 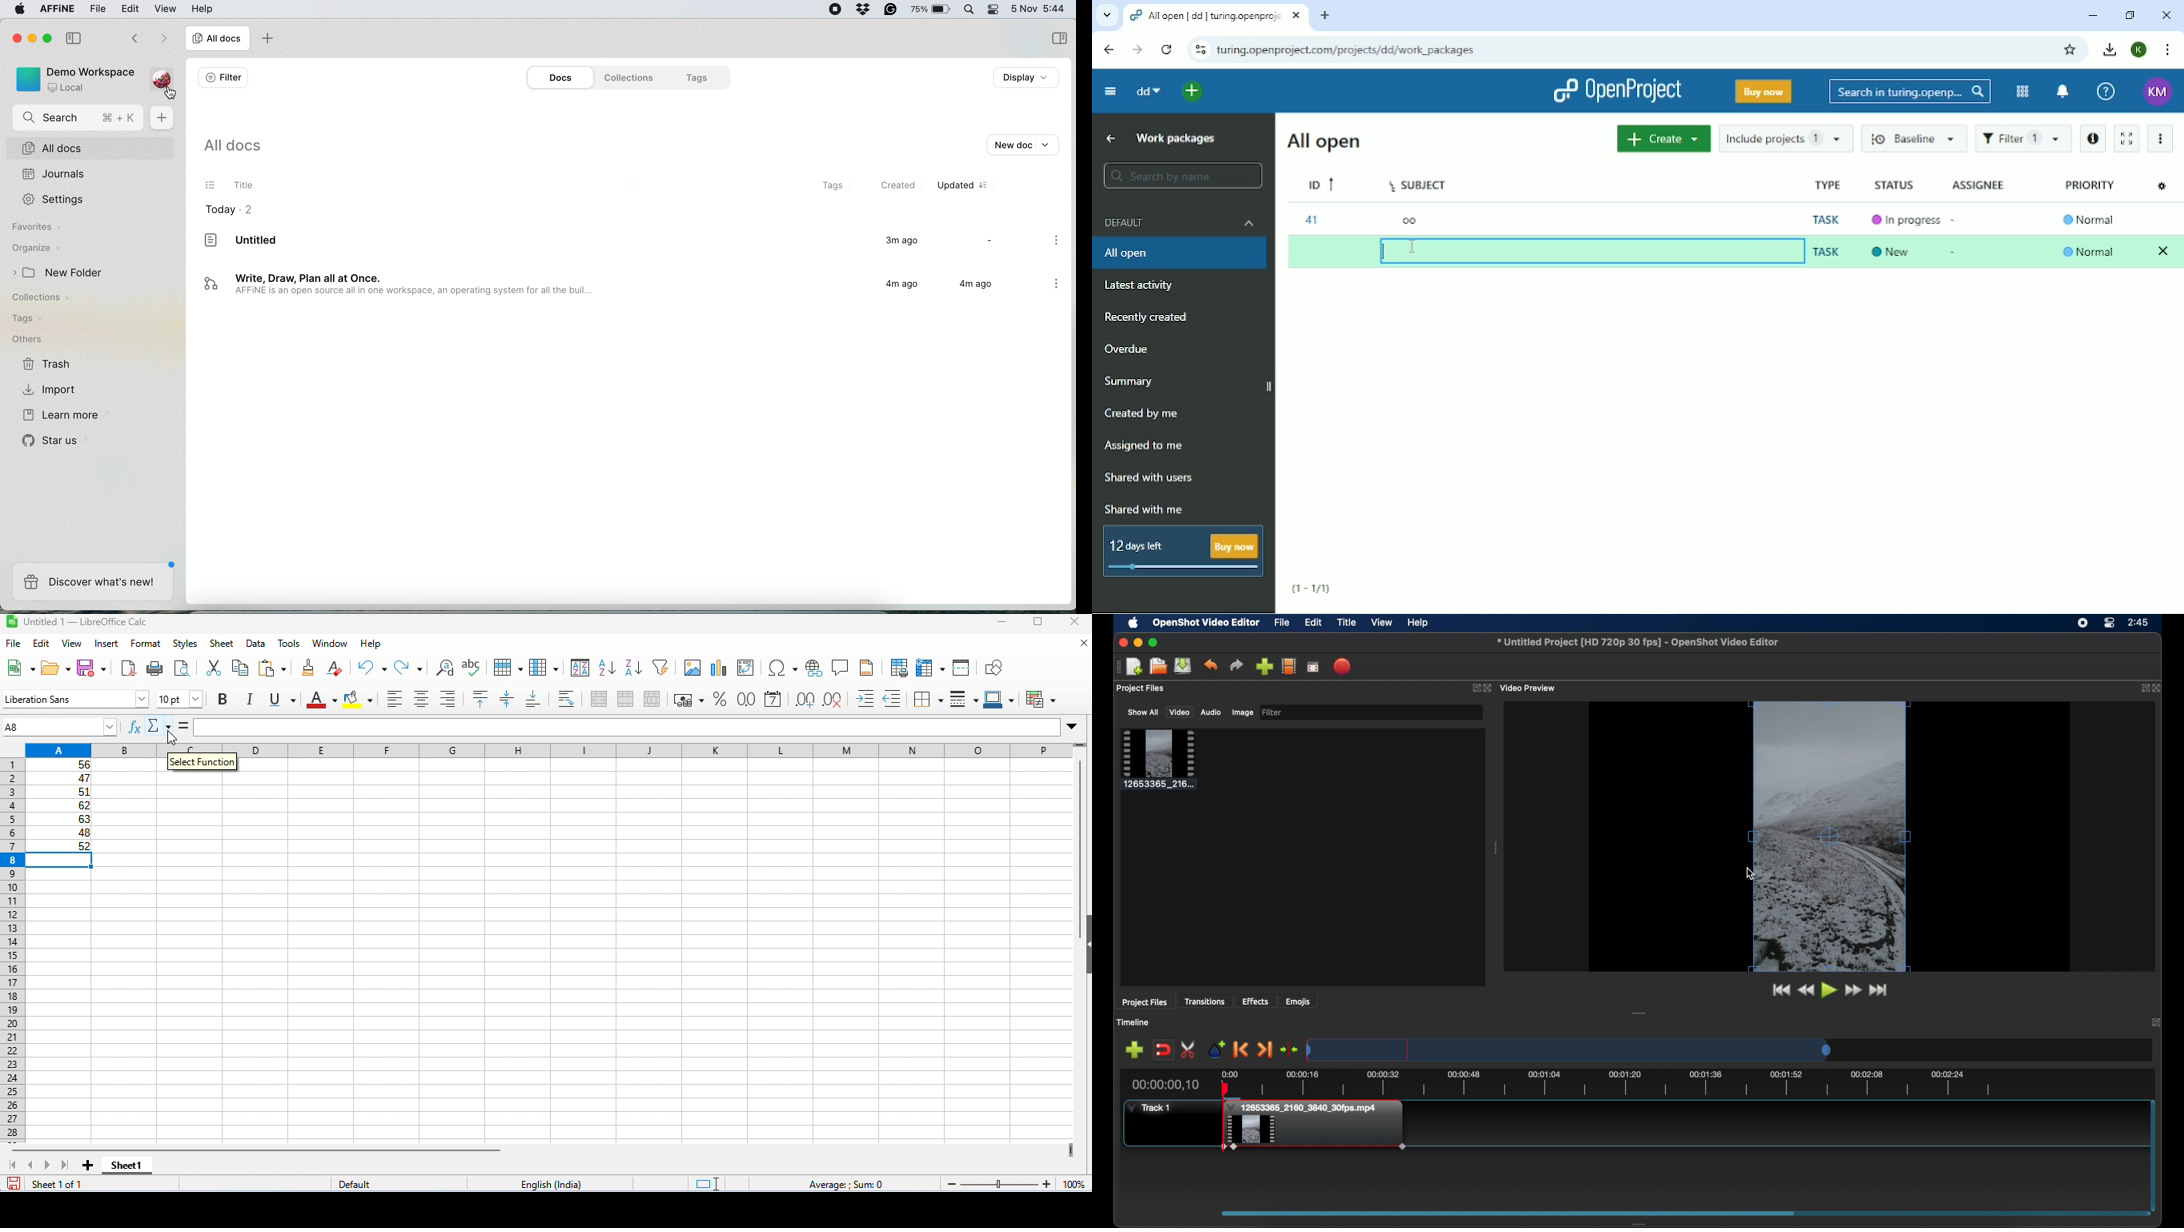 I want to click on split window, so click(x=963, y=668).